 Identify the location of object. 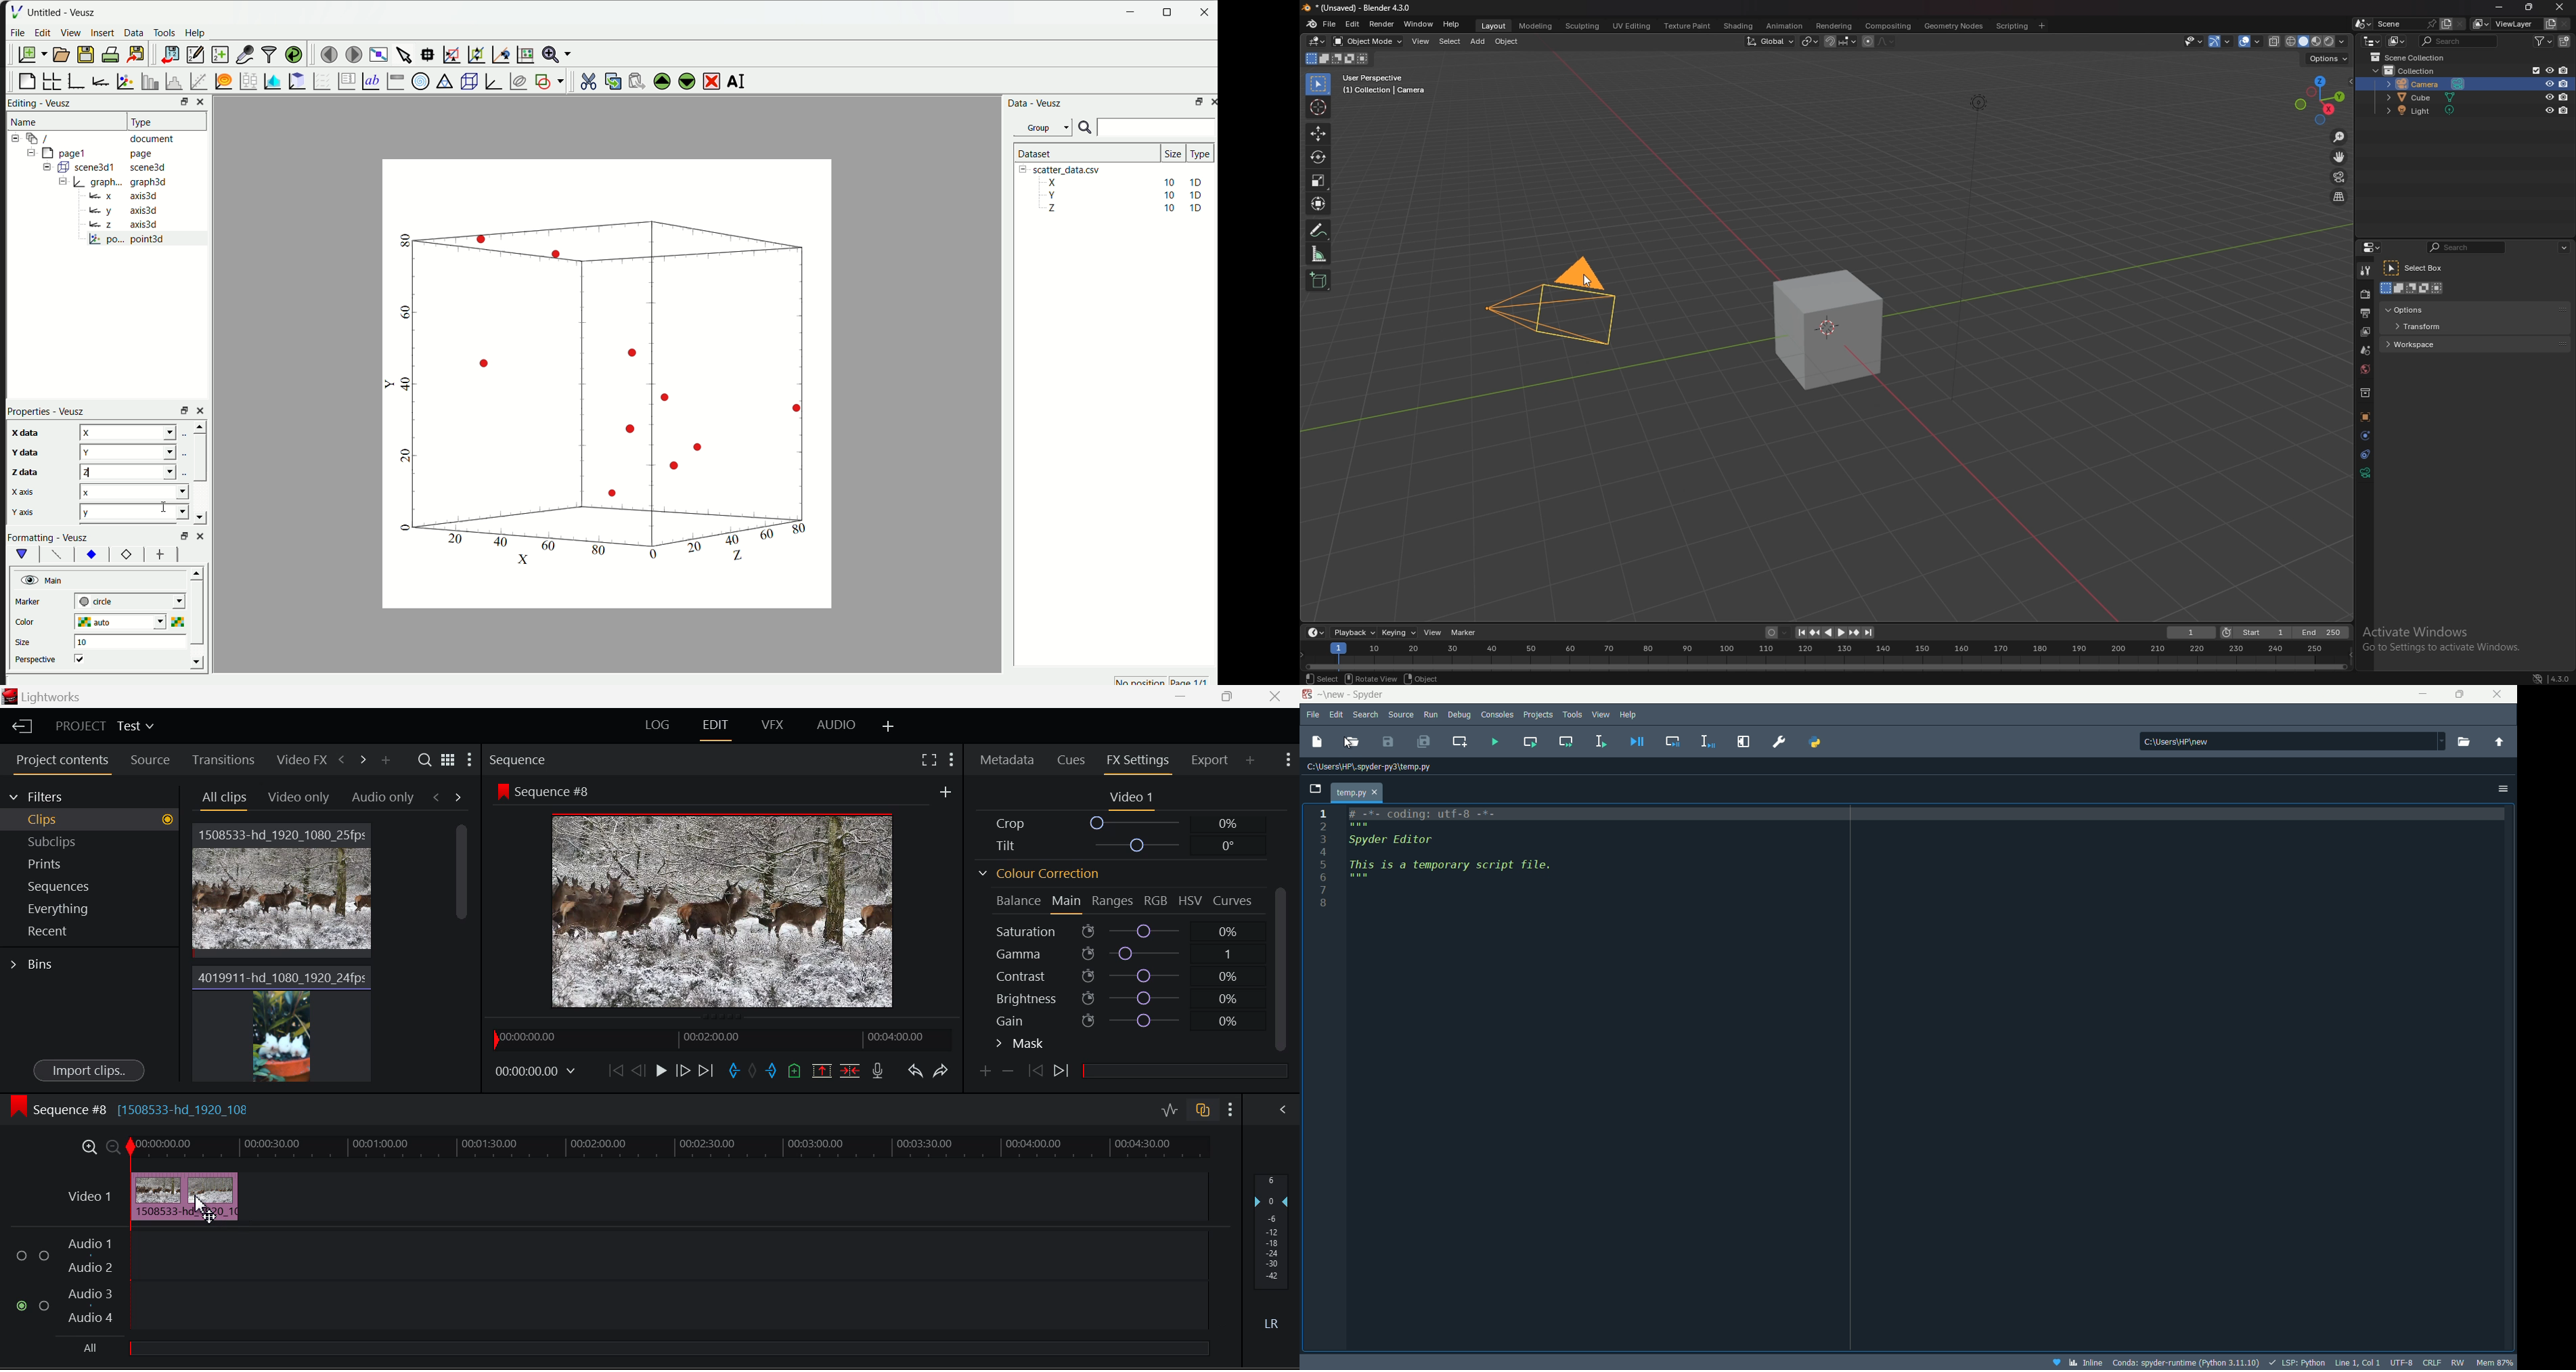
(1423, 678).